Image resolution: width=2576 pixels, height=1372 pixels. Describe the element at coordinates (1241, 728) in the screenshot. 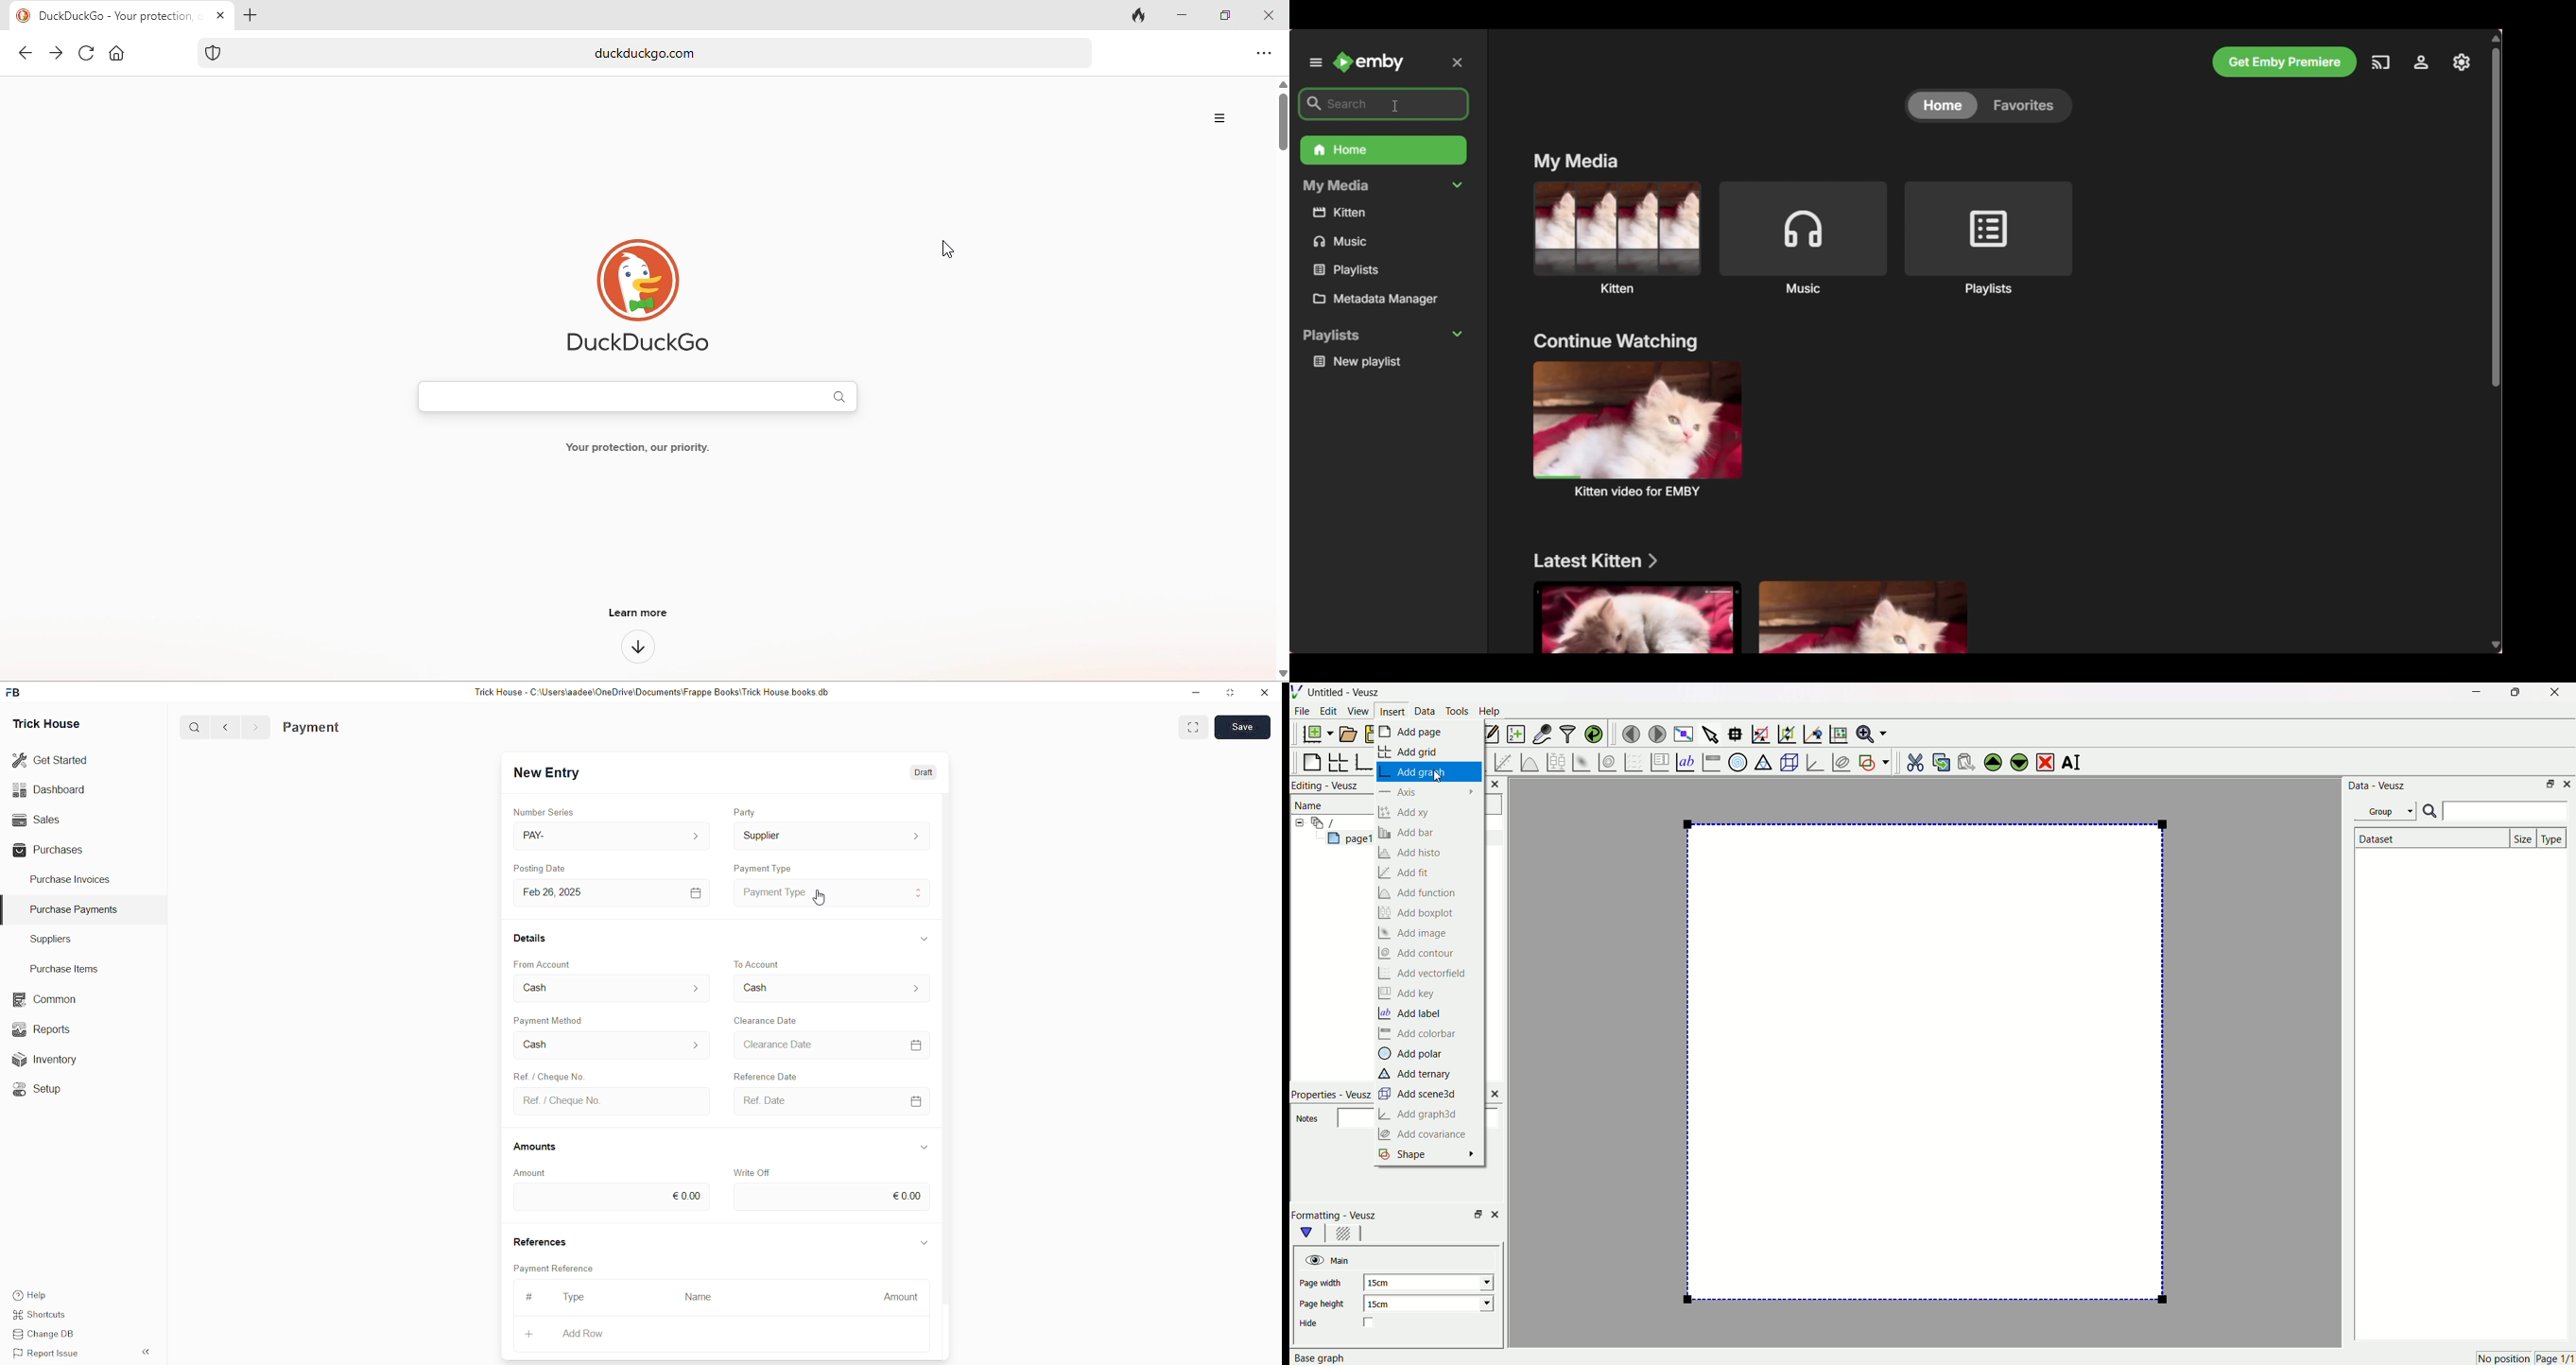

I see `Save` at that location.